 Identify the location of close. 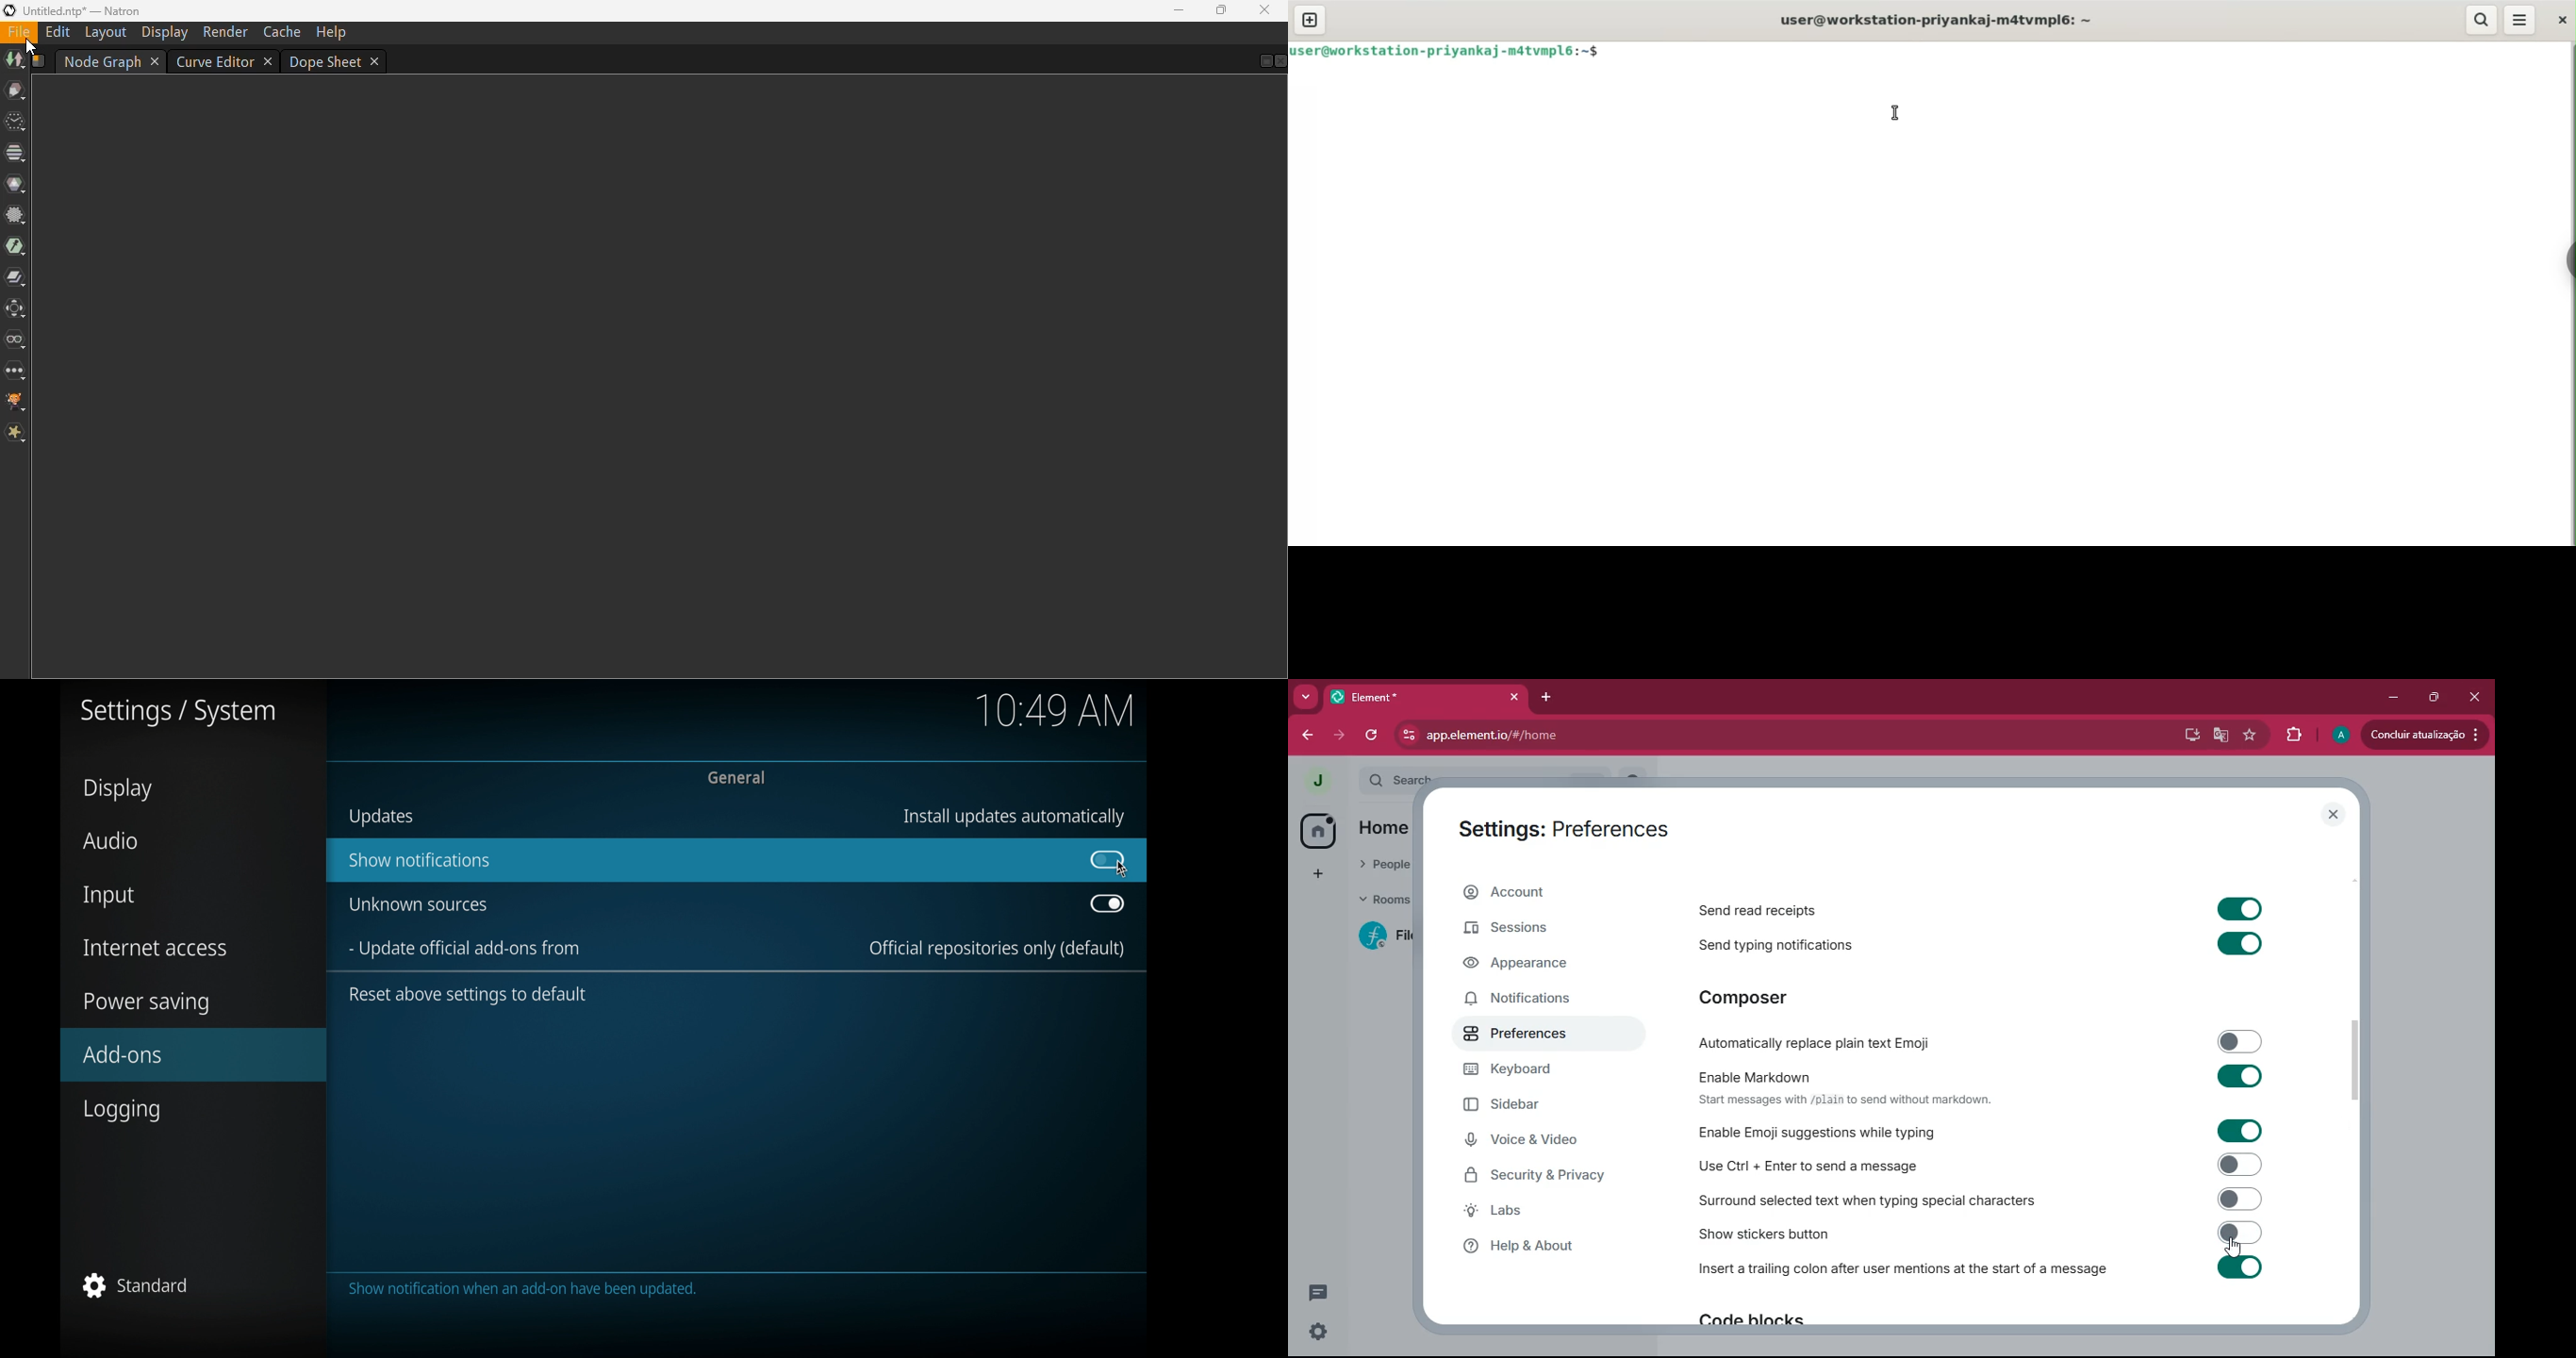
(2477, 697).